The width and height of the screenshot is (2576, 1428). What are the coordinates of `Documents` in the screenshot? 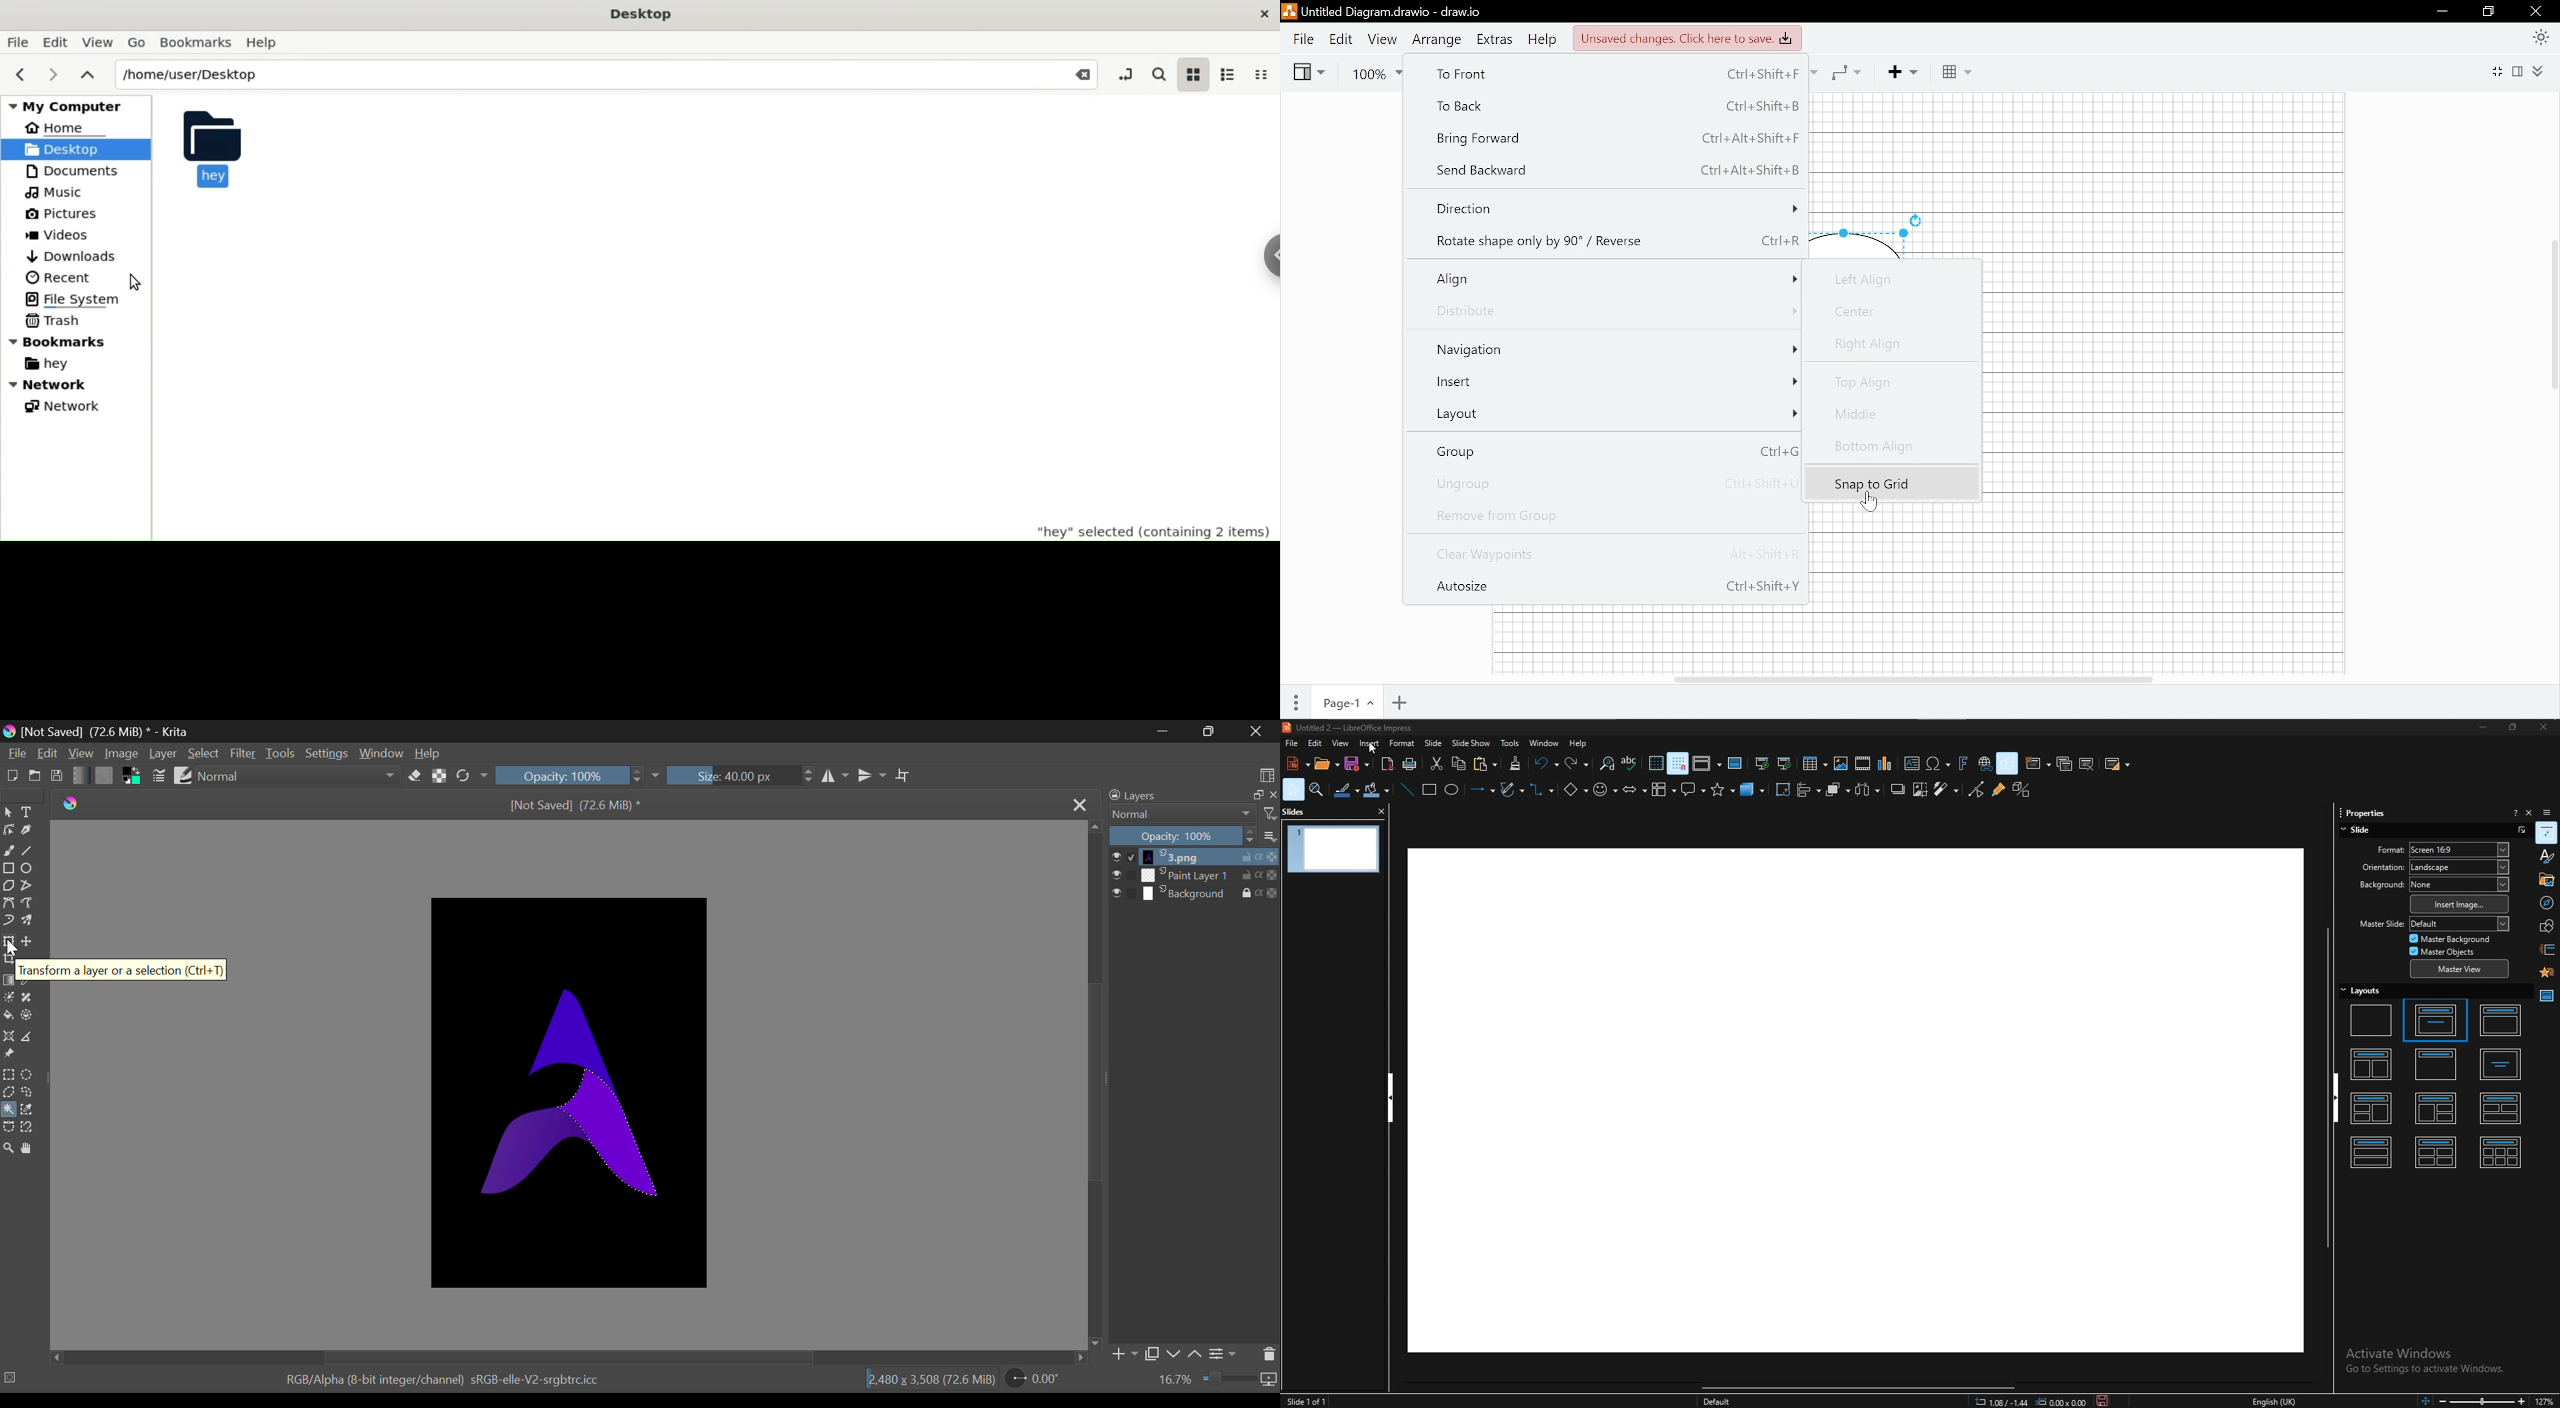 It's located at (72, 171).